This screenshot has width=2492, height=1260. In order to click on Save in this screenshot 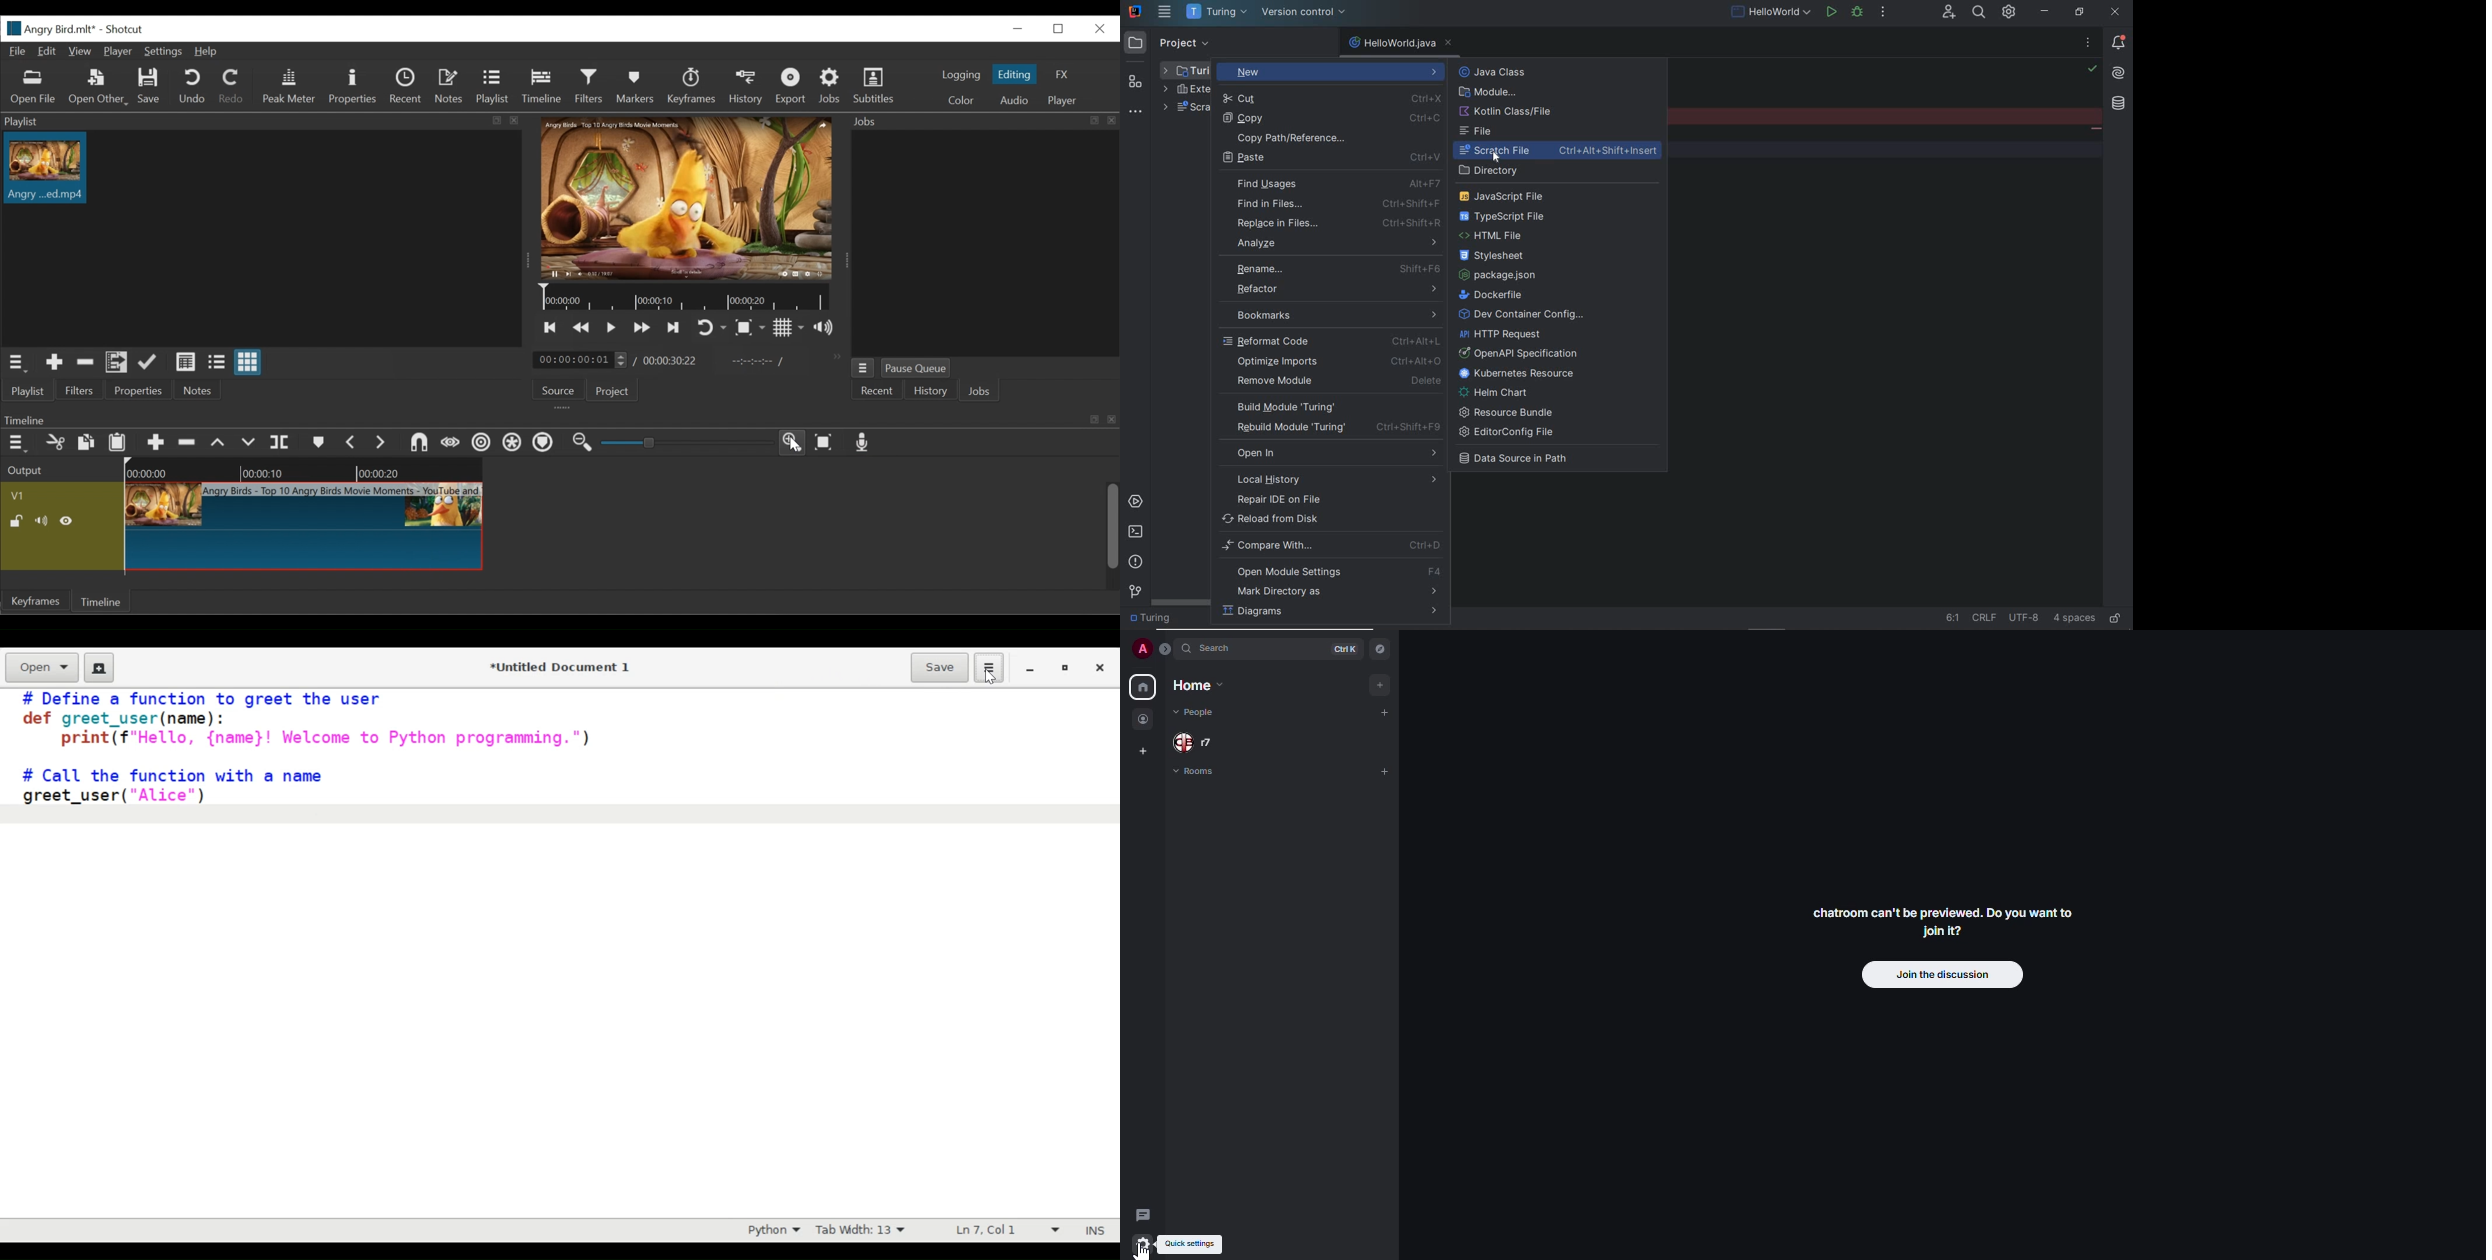, I will do `click(941, 667)`.